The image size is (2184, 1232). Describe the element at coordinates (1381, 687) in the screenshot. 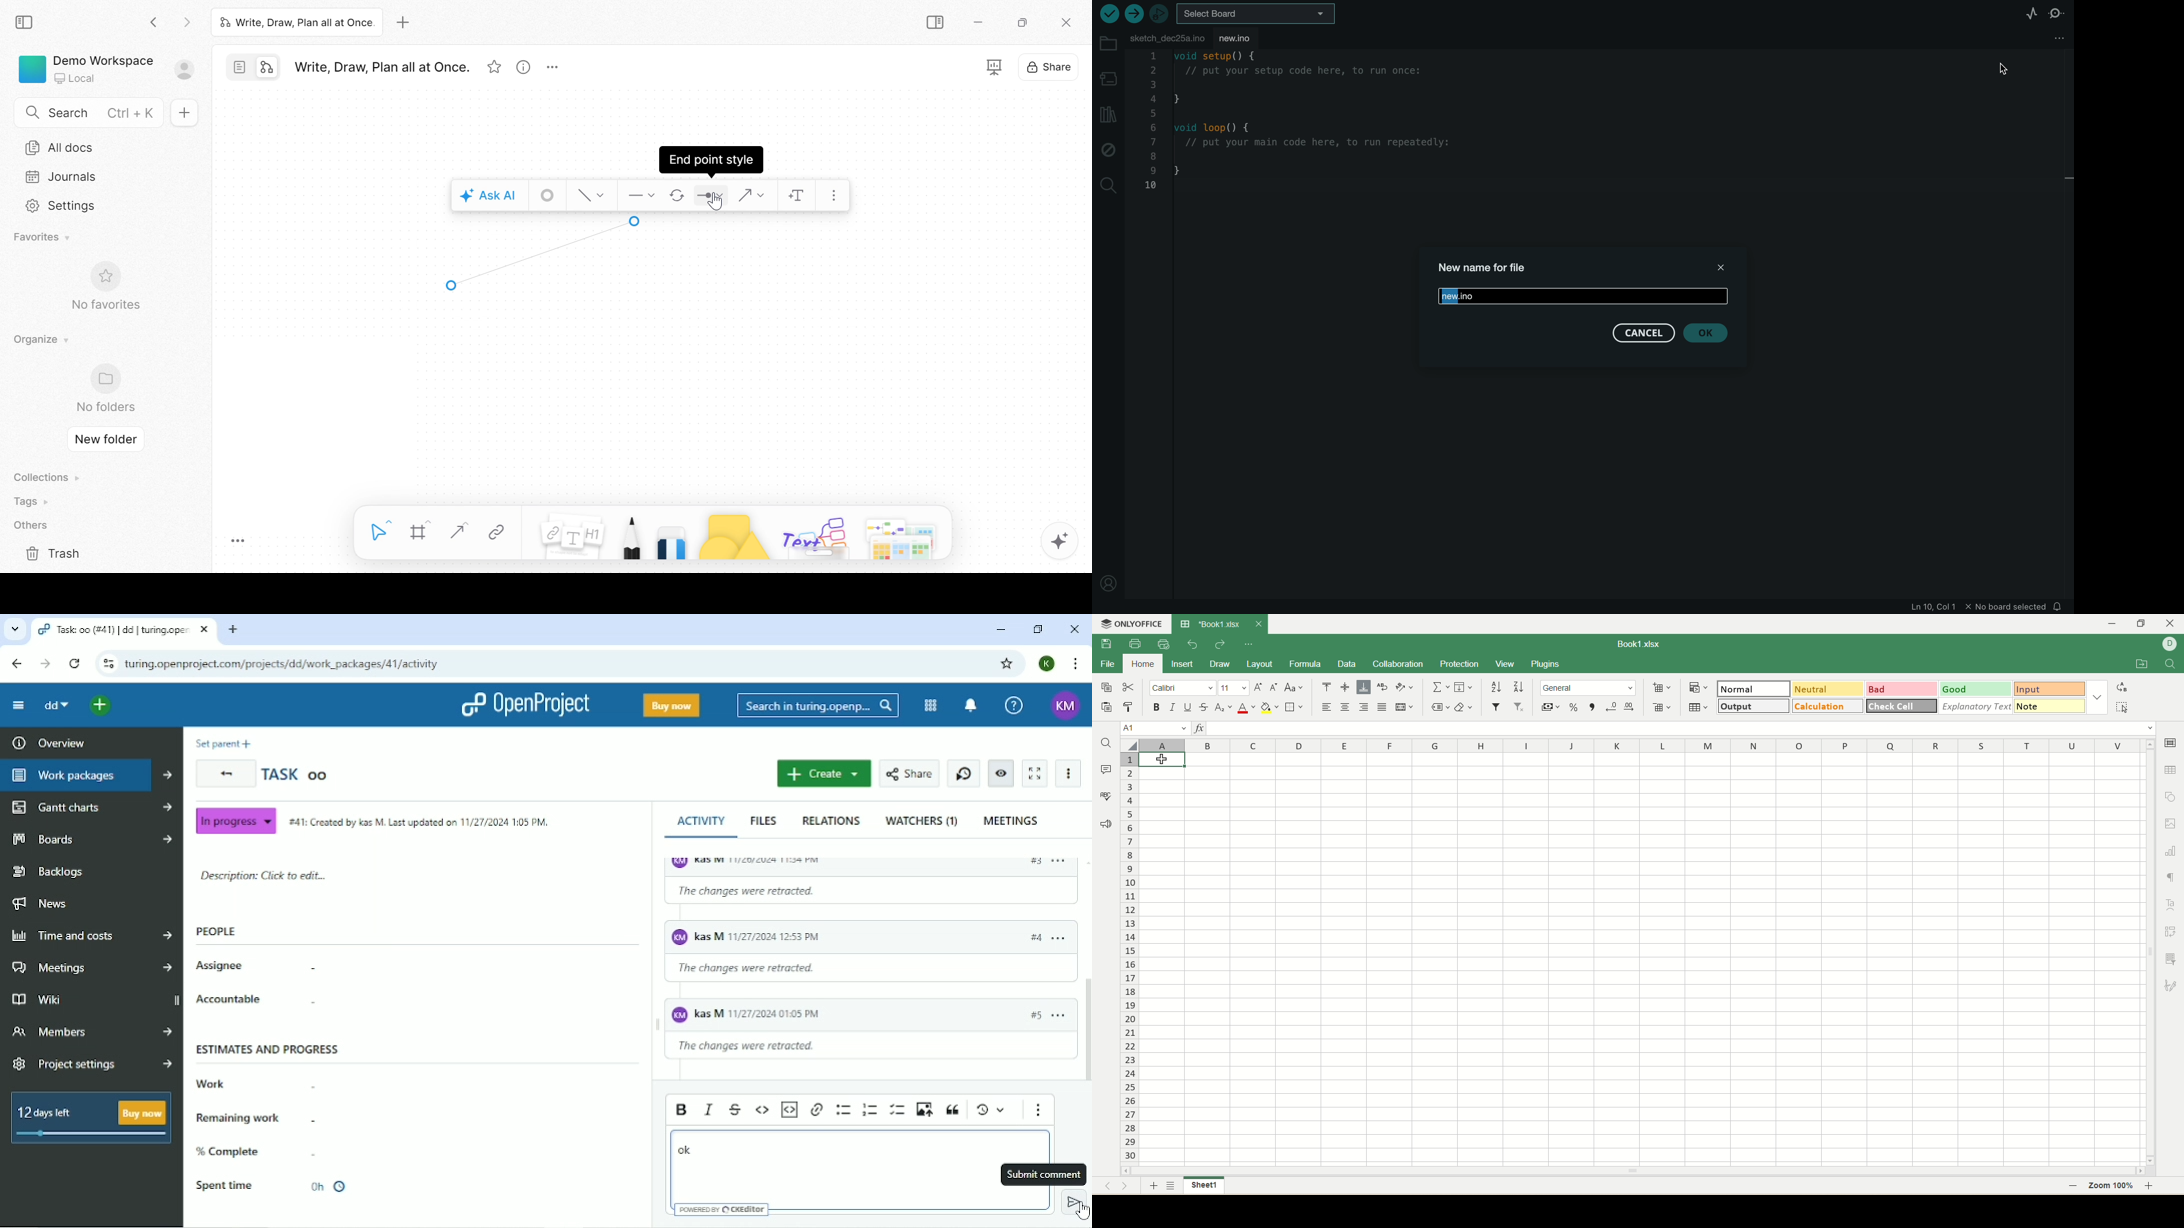

I see `wrap text` at that location.